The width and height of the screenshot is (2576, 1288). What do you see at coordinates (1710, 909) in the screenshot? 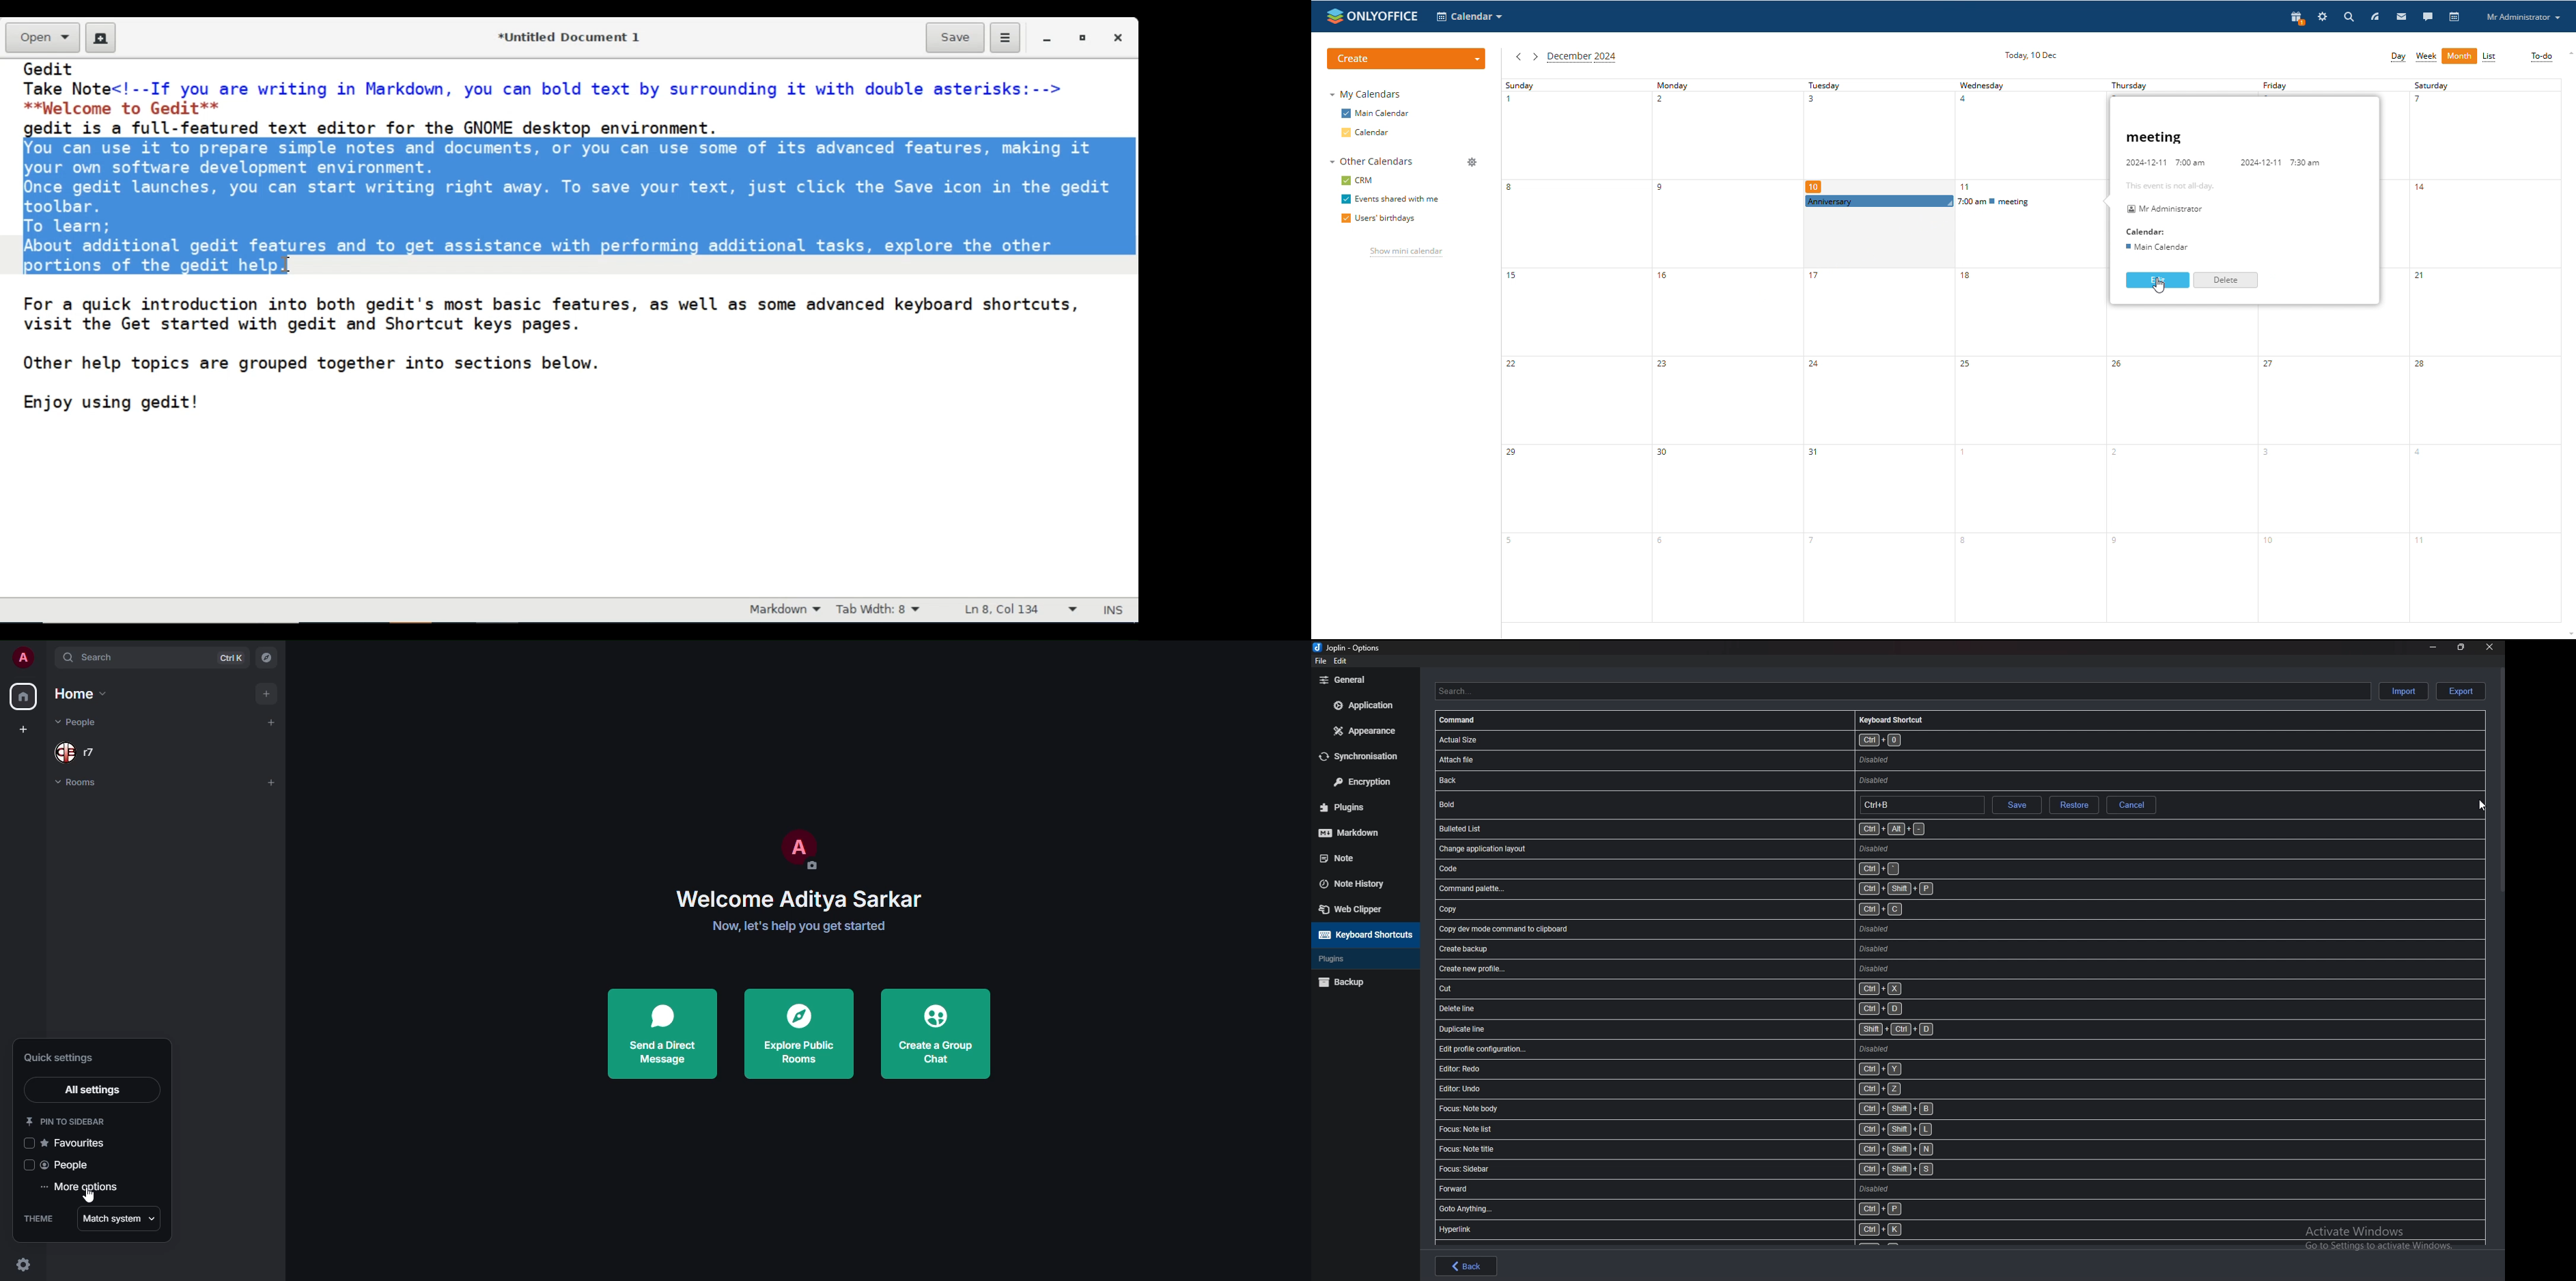
I see `shortcut` at bounding box center [1710, 909].